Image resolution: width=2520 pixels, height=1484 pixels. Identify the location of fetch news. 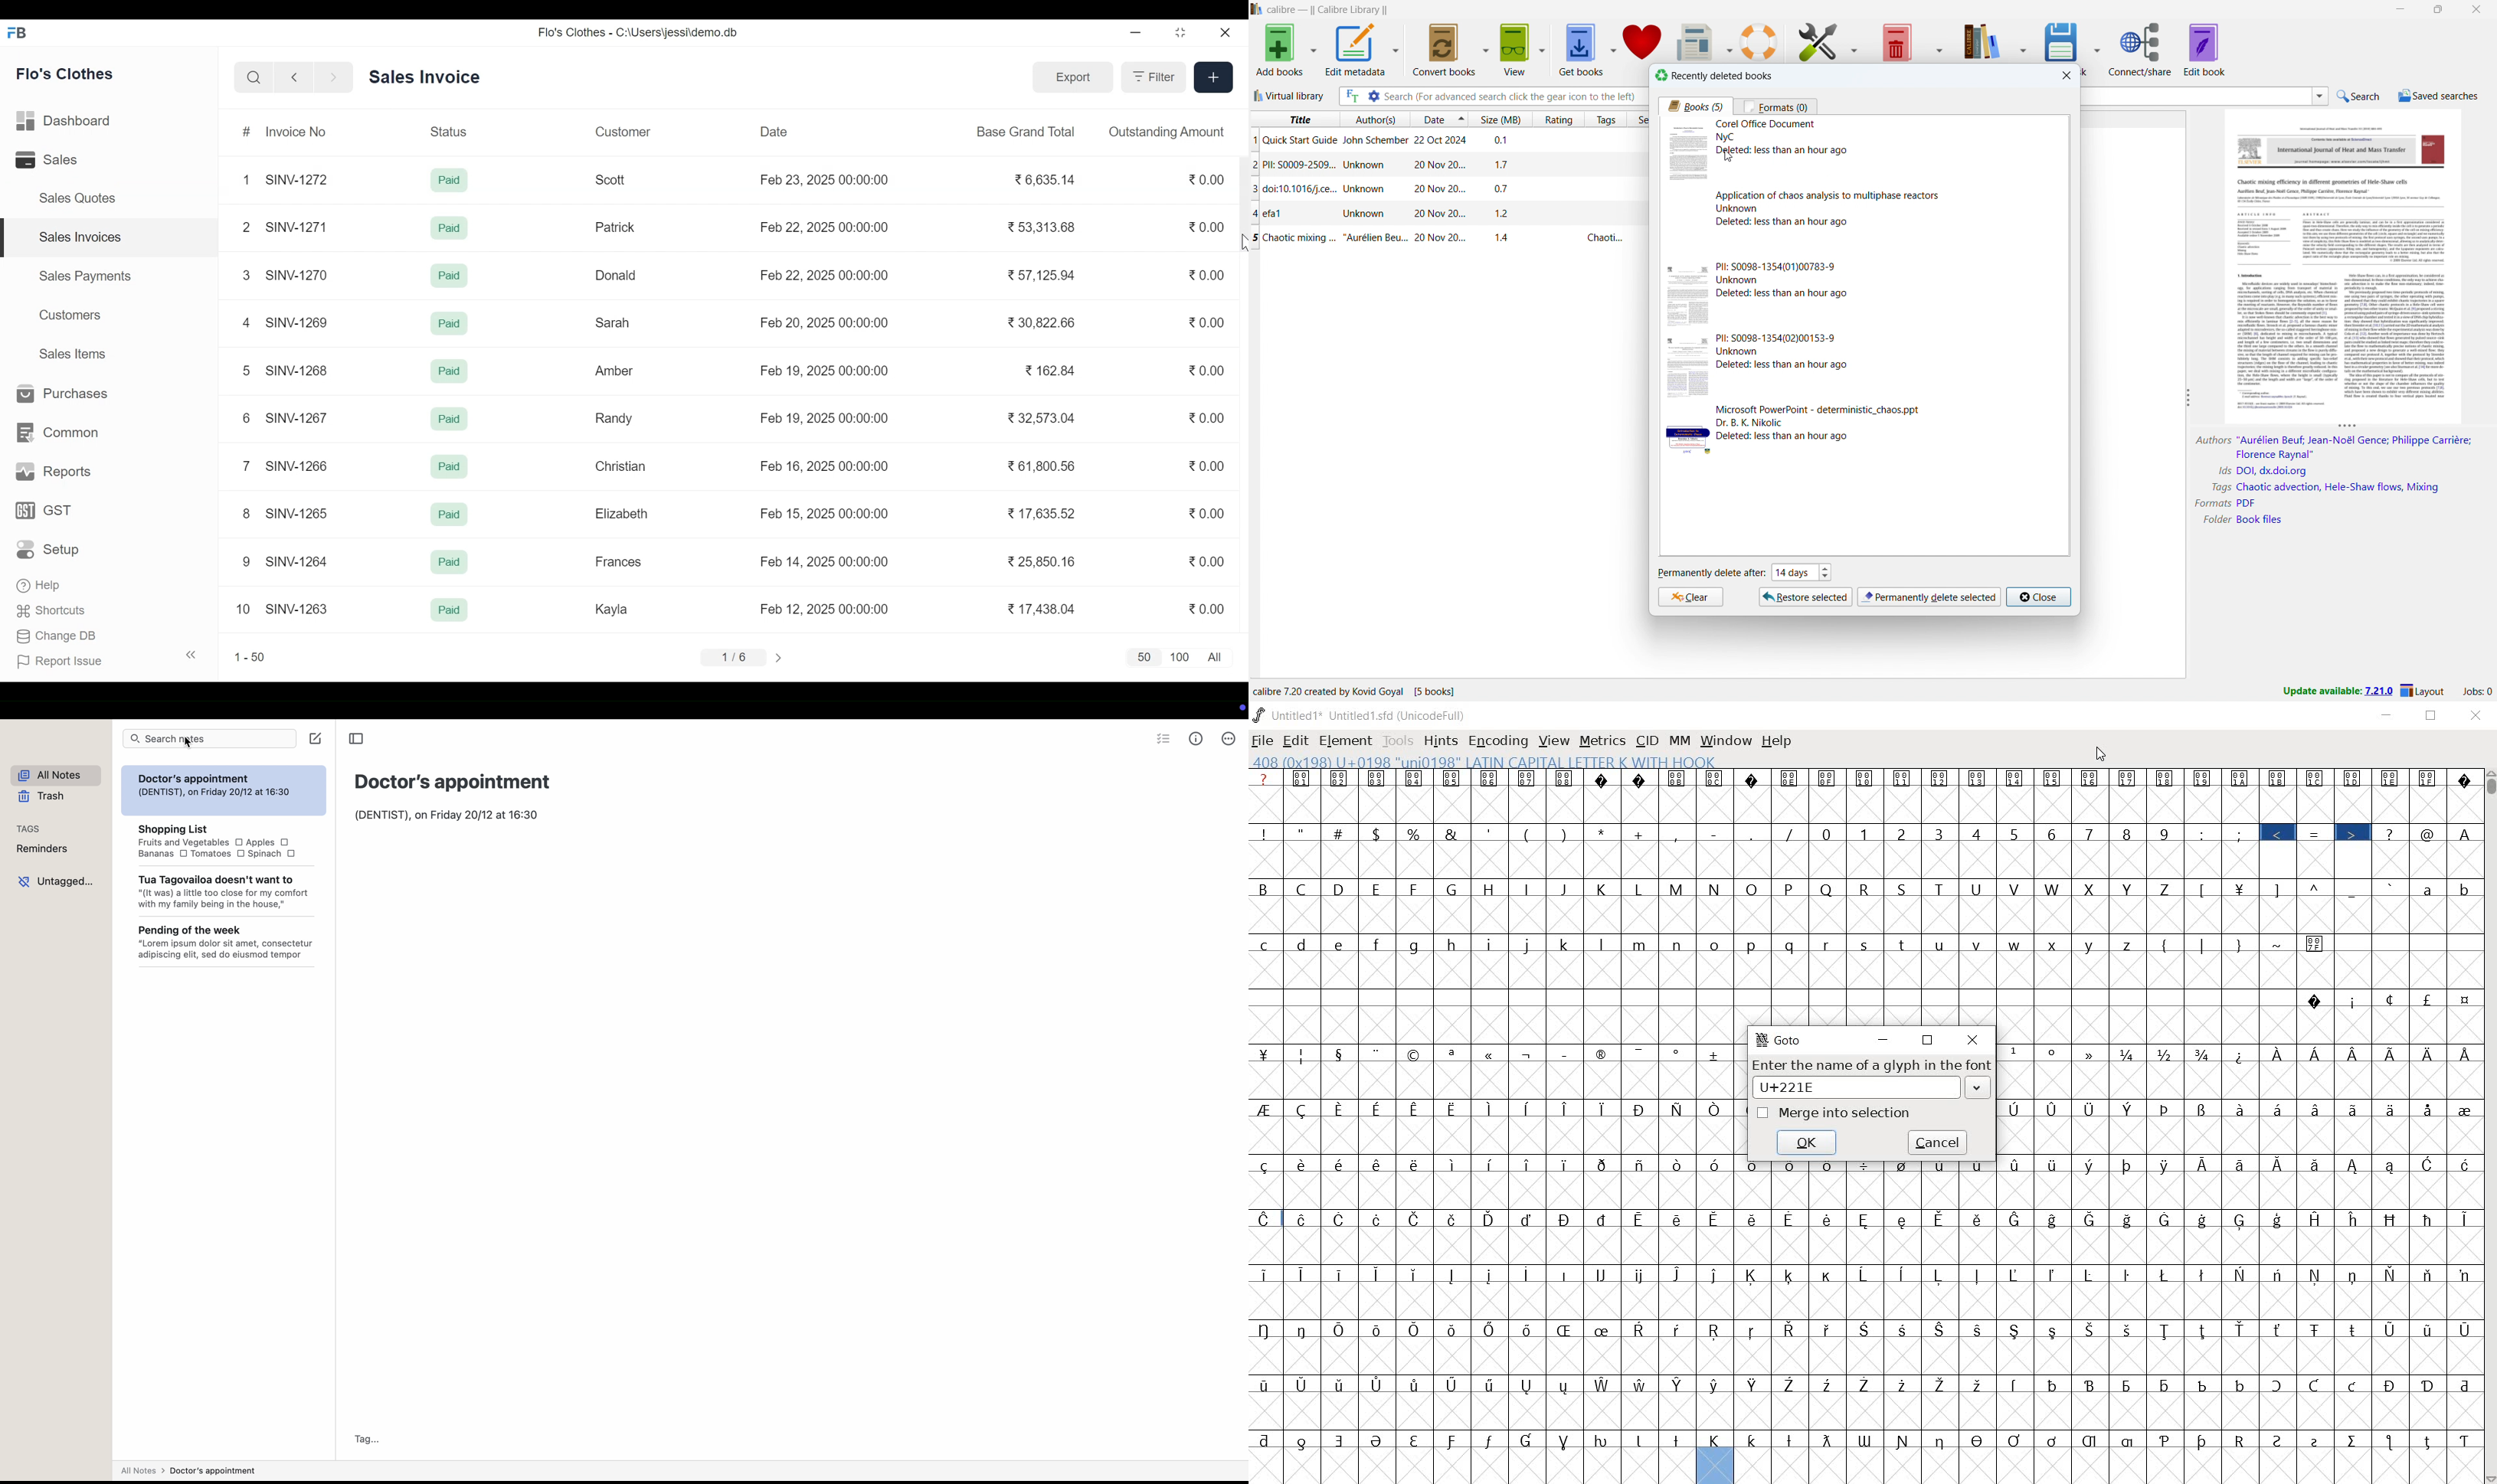
(1693, 40).